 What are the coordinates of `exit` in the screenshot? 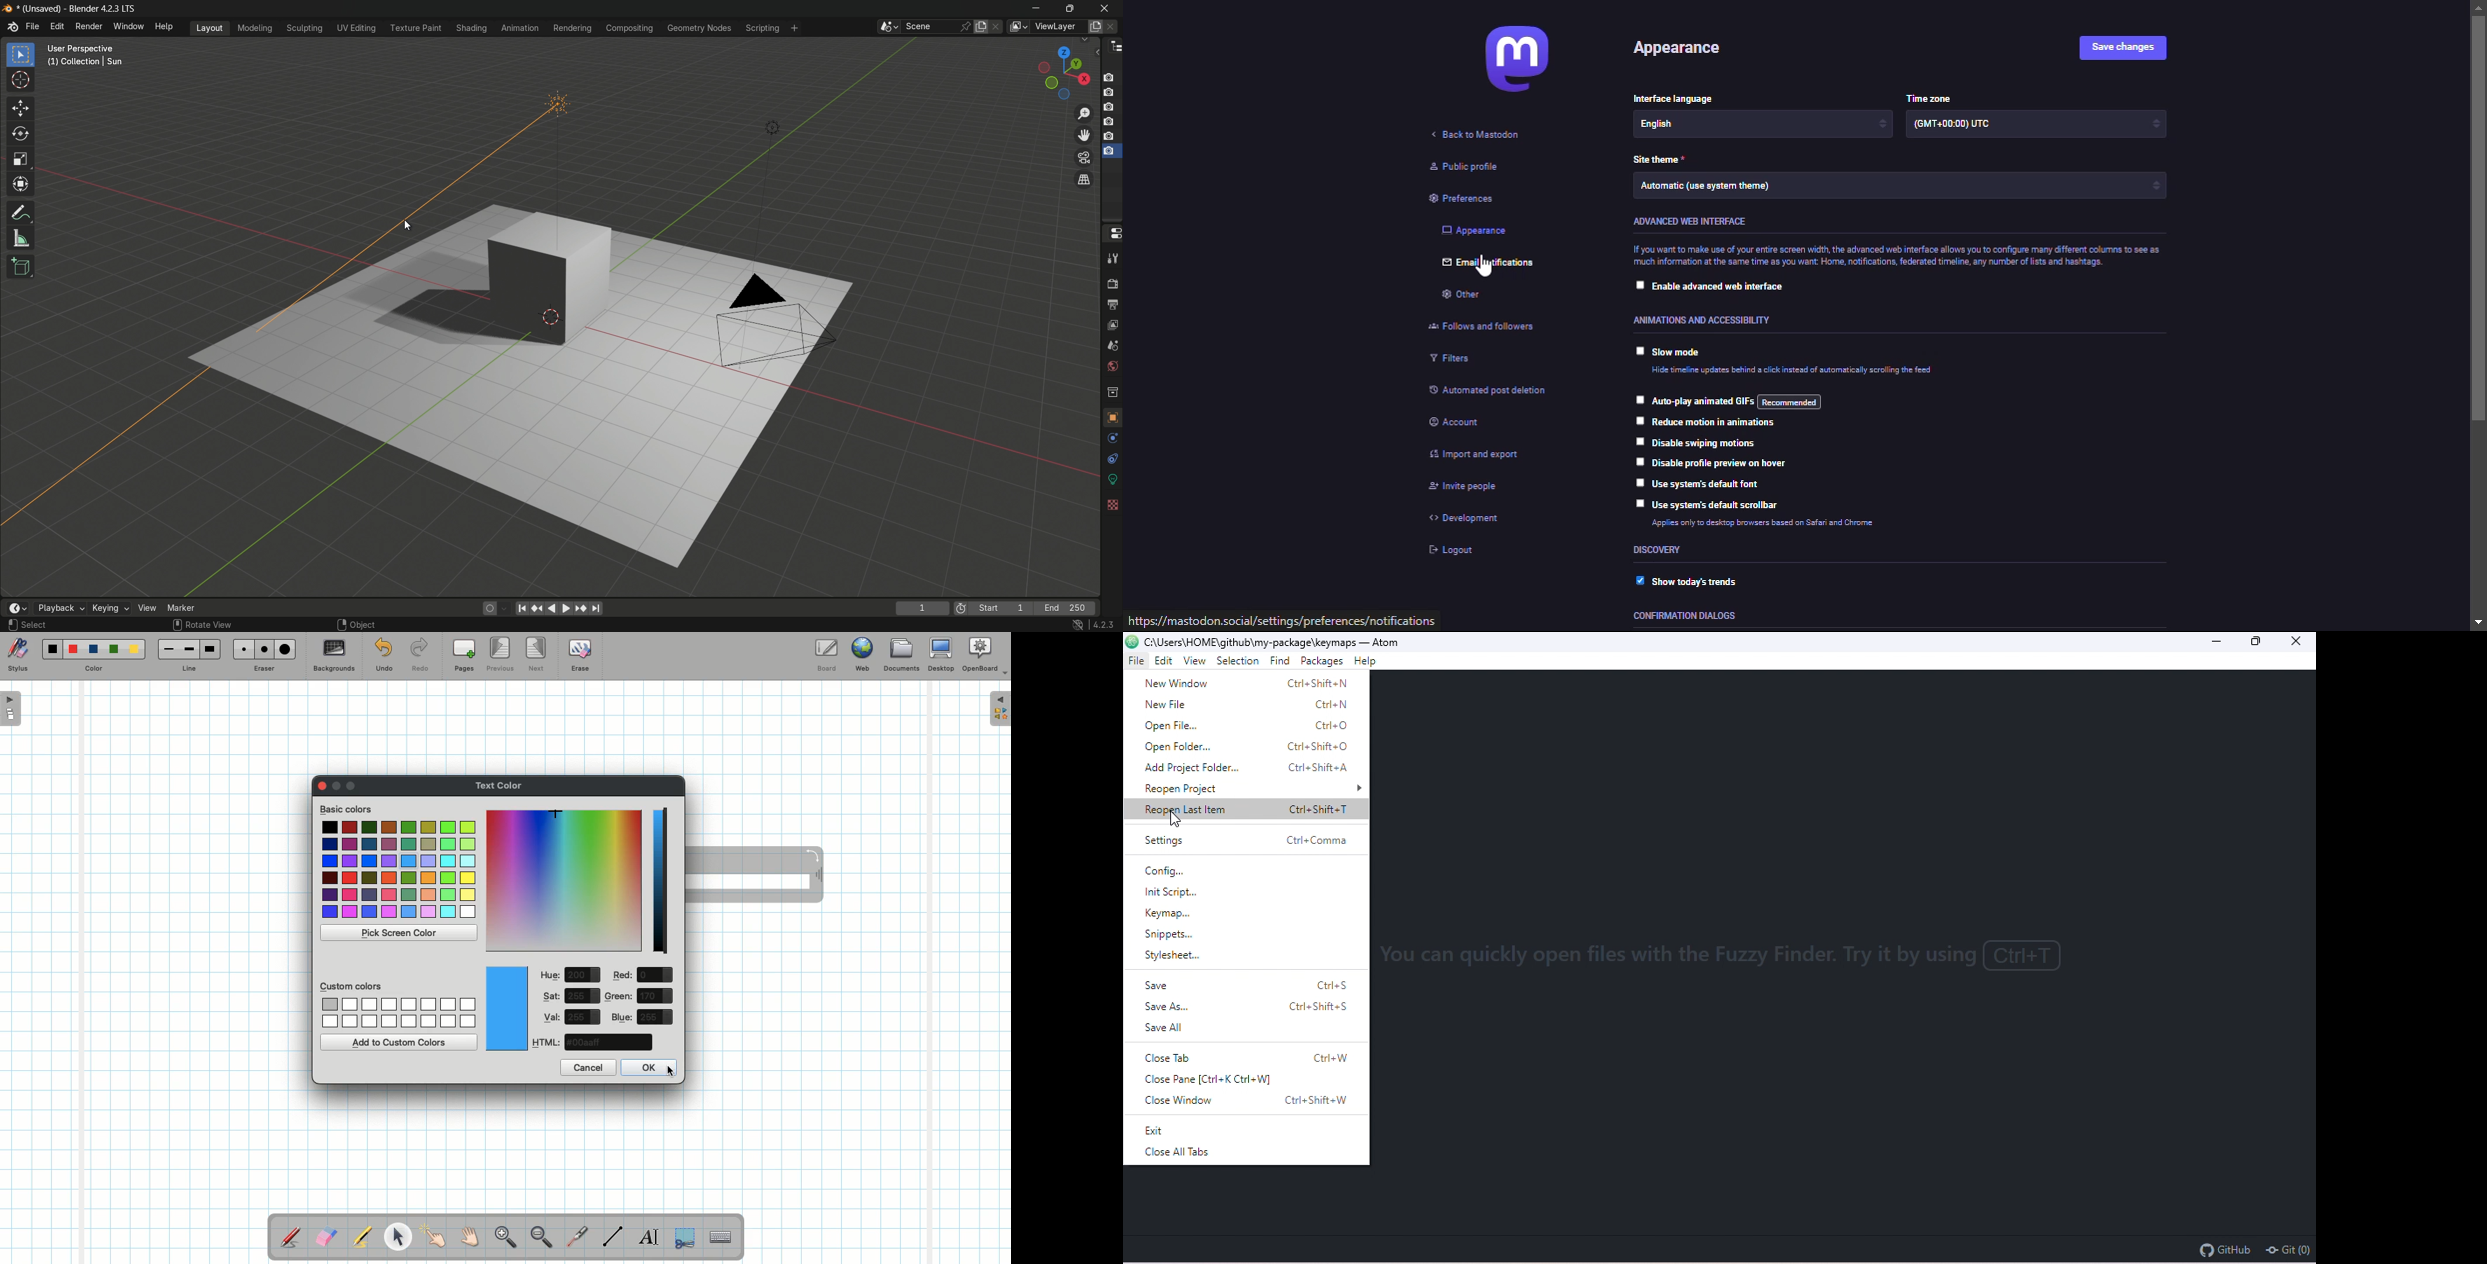 It's located at (1228, 1130).